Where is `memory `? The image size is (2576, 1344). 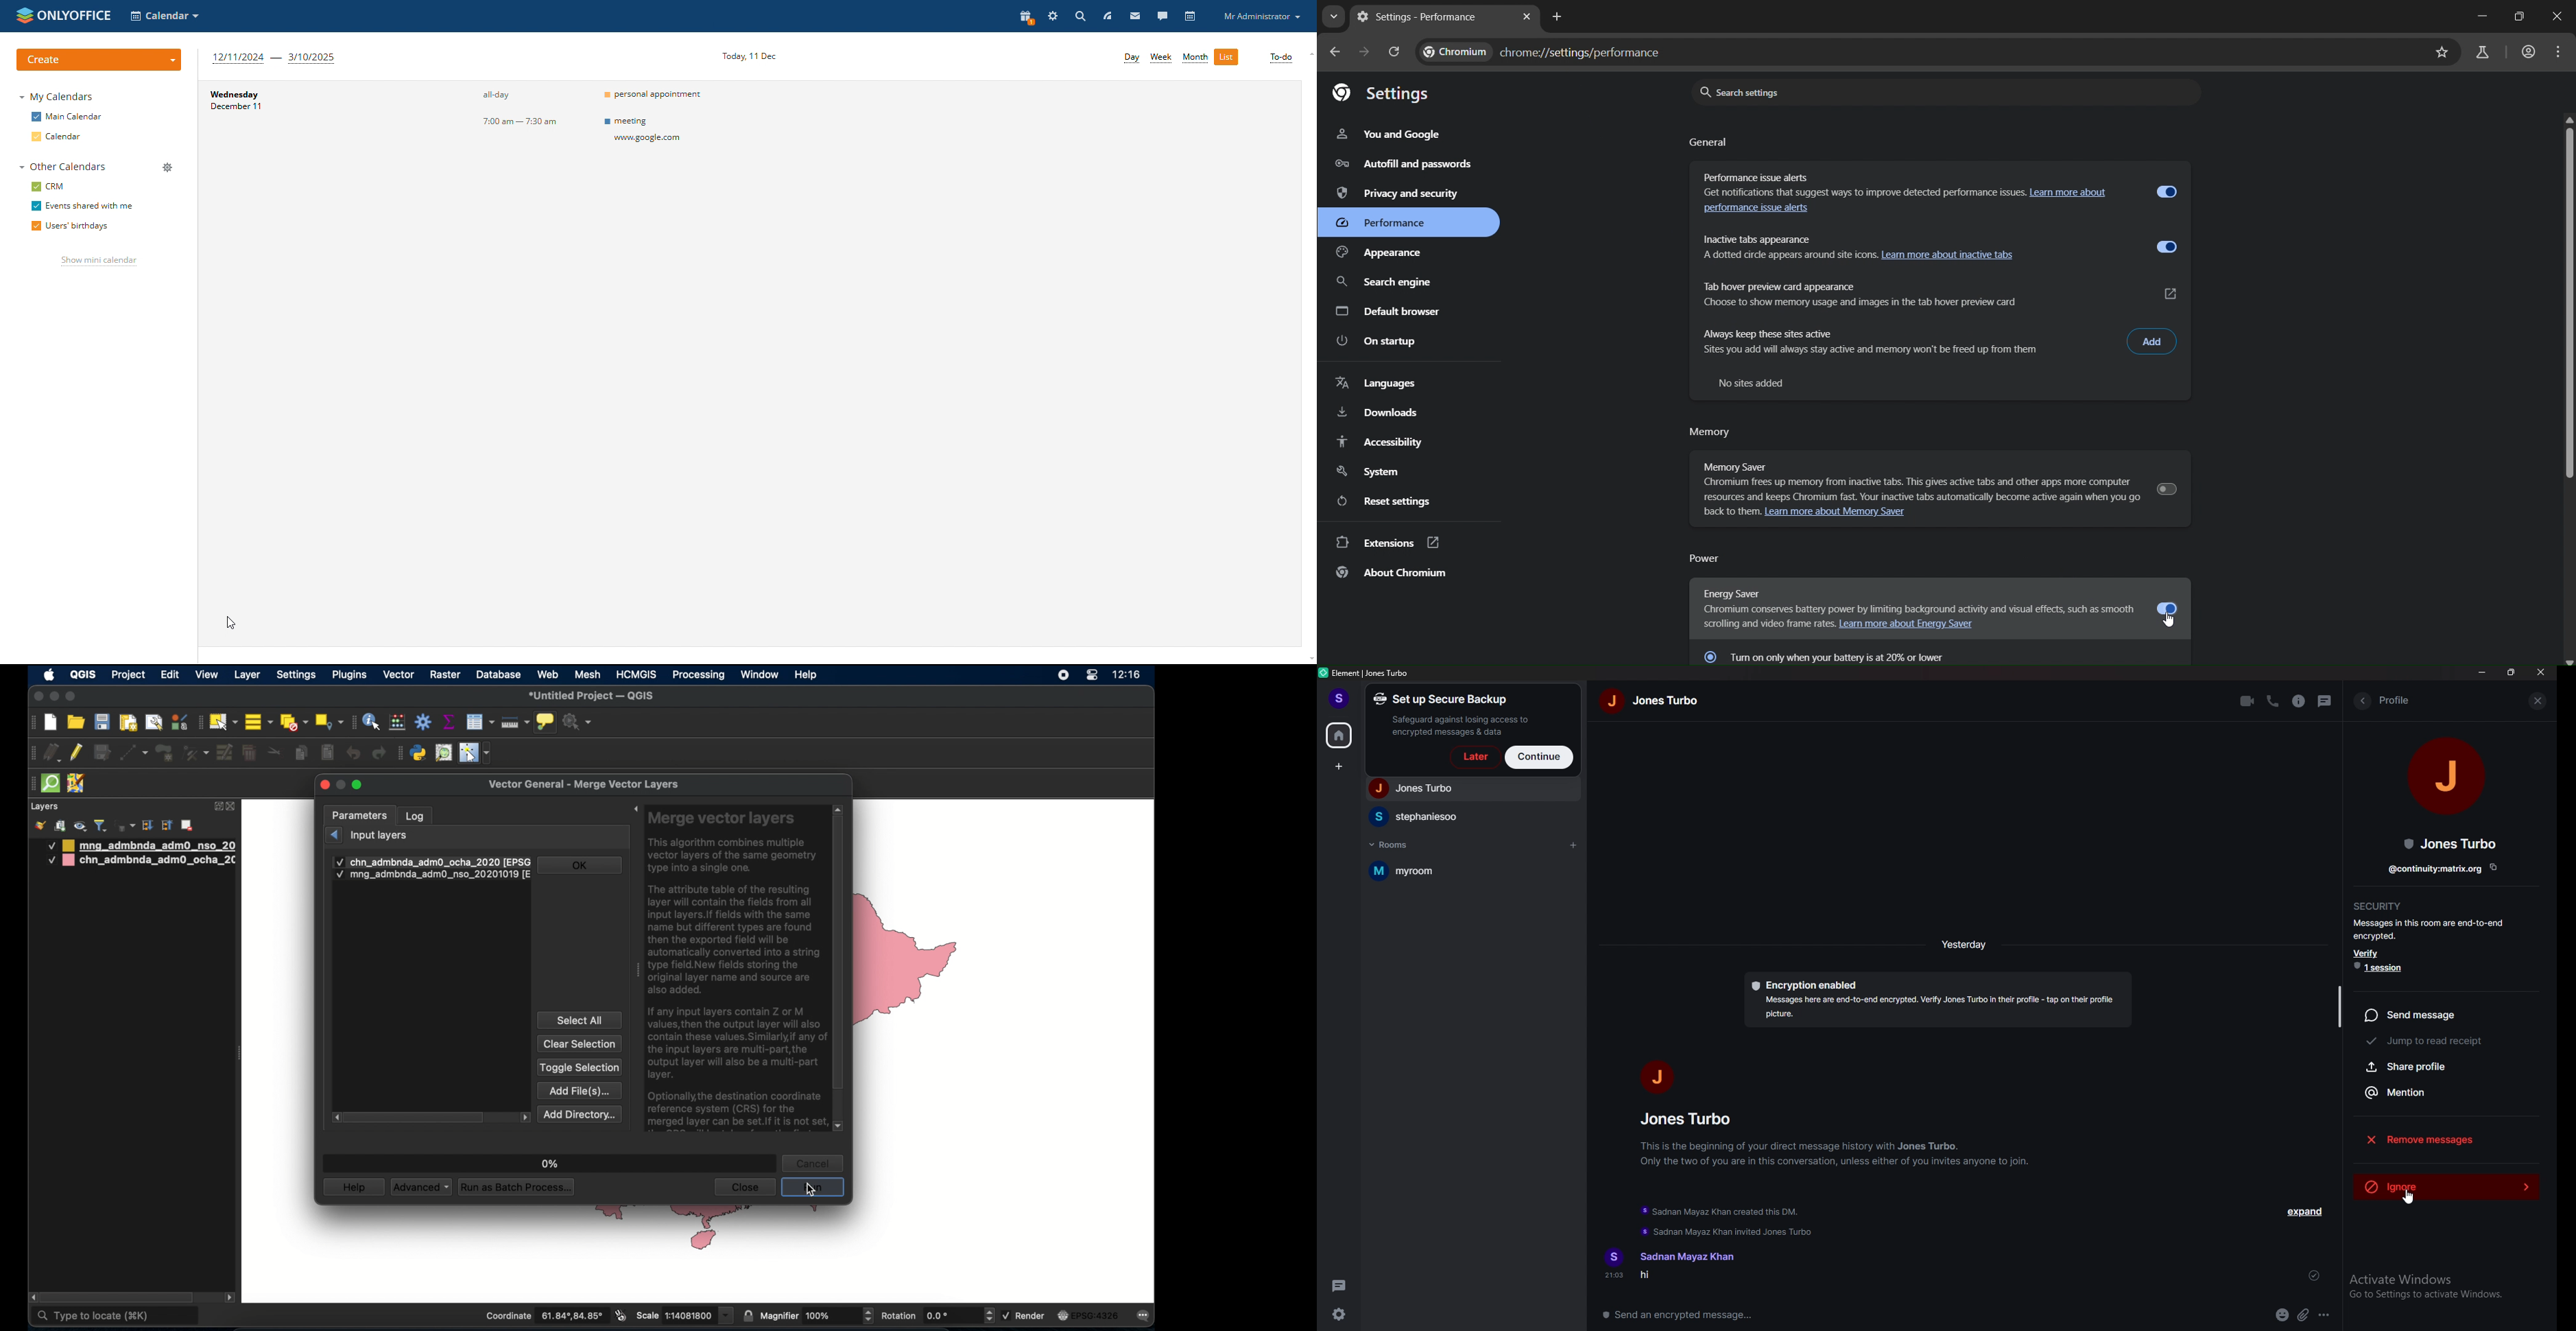
memory  is located at coordinates (1710, 434).